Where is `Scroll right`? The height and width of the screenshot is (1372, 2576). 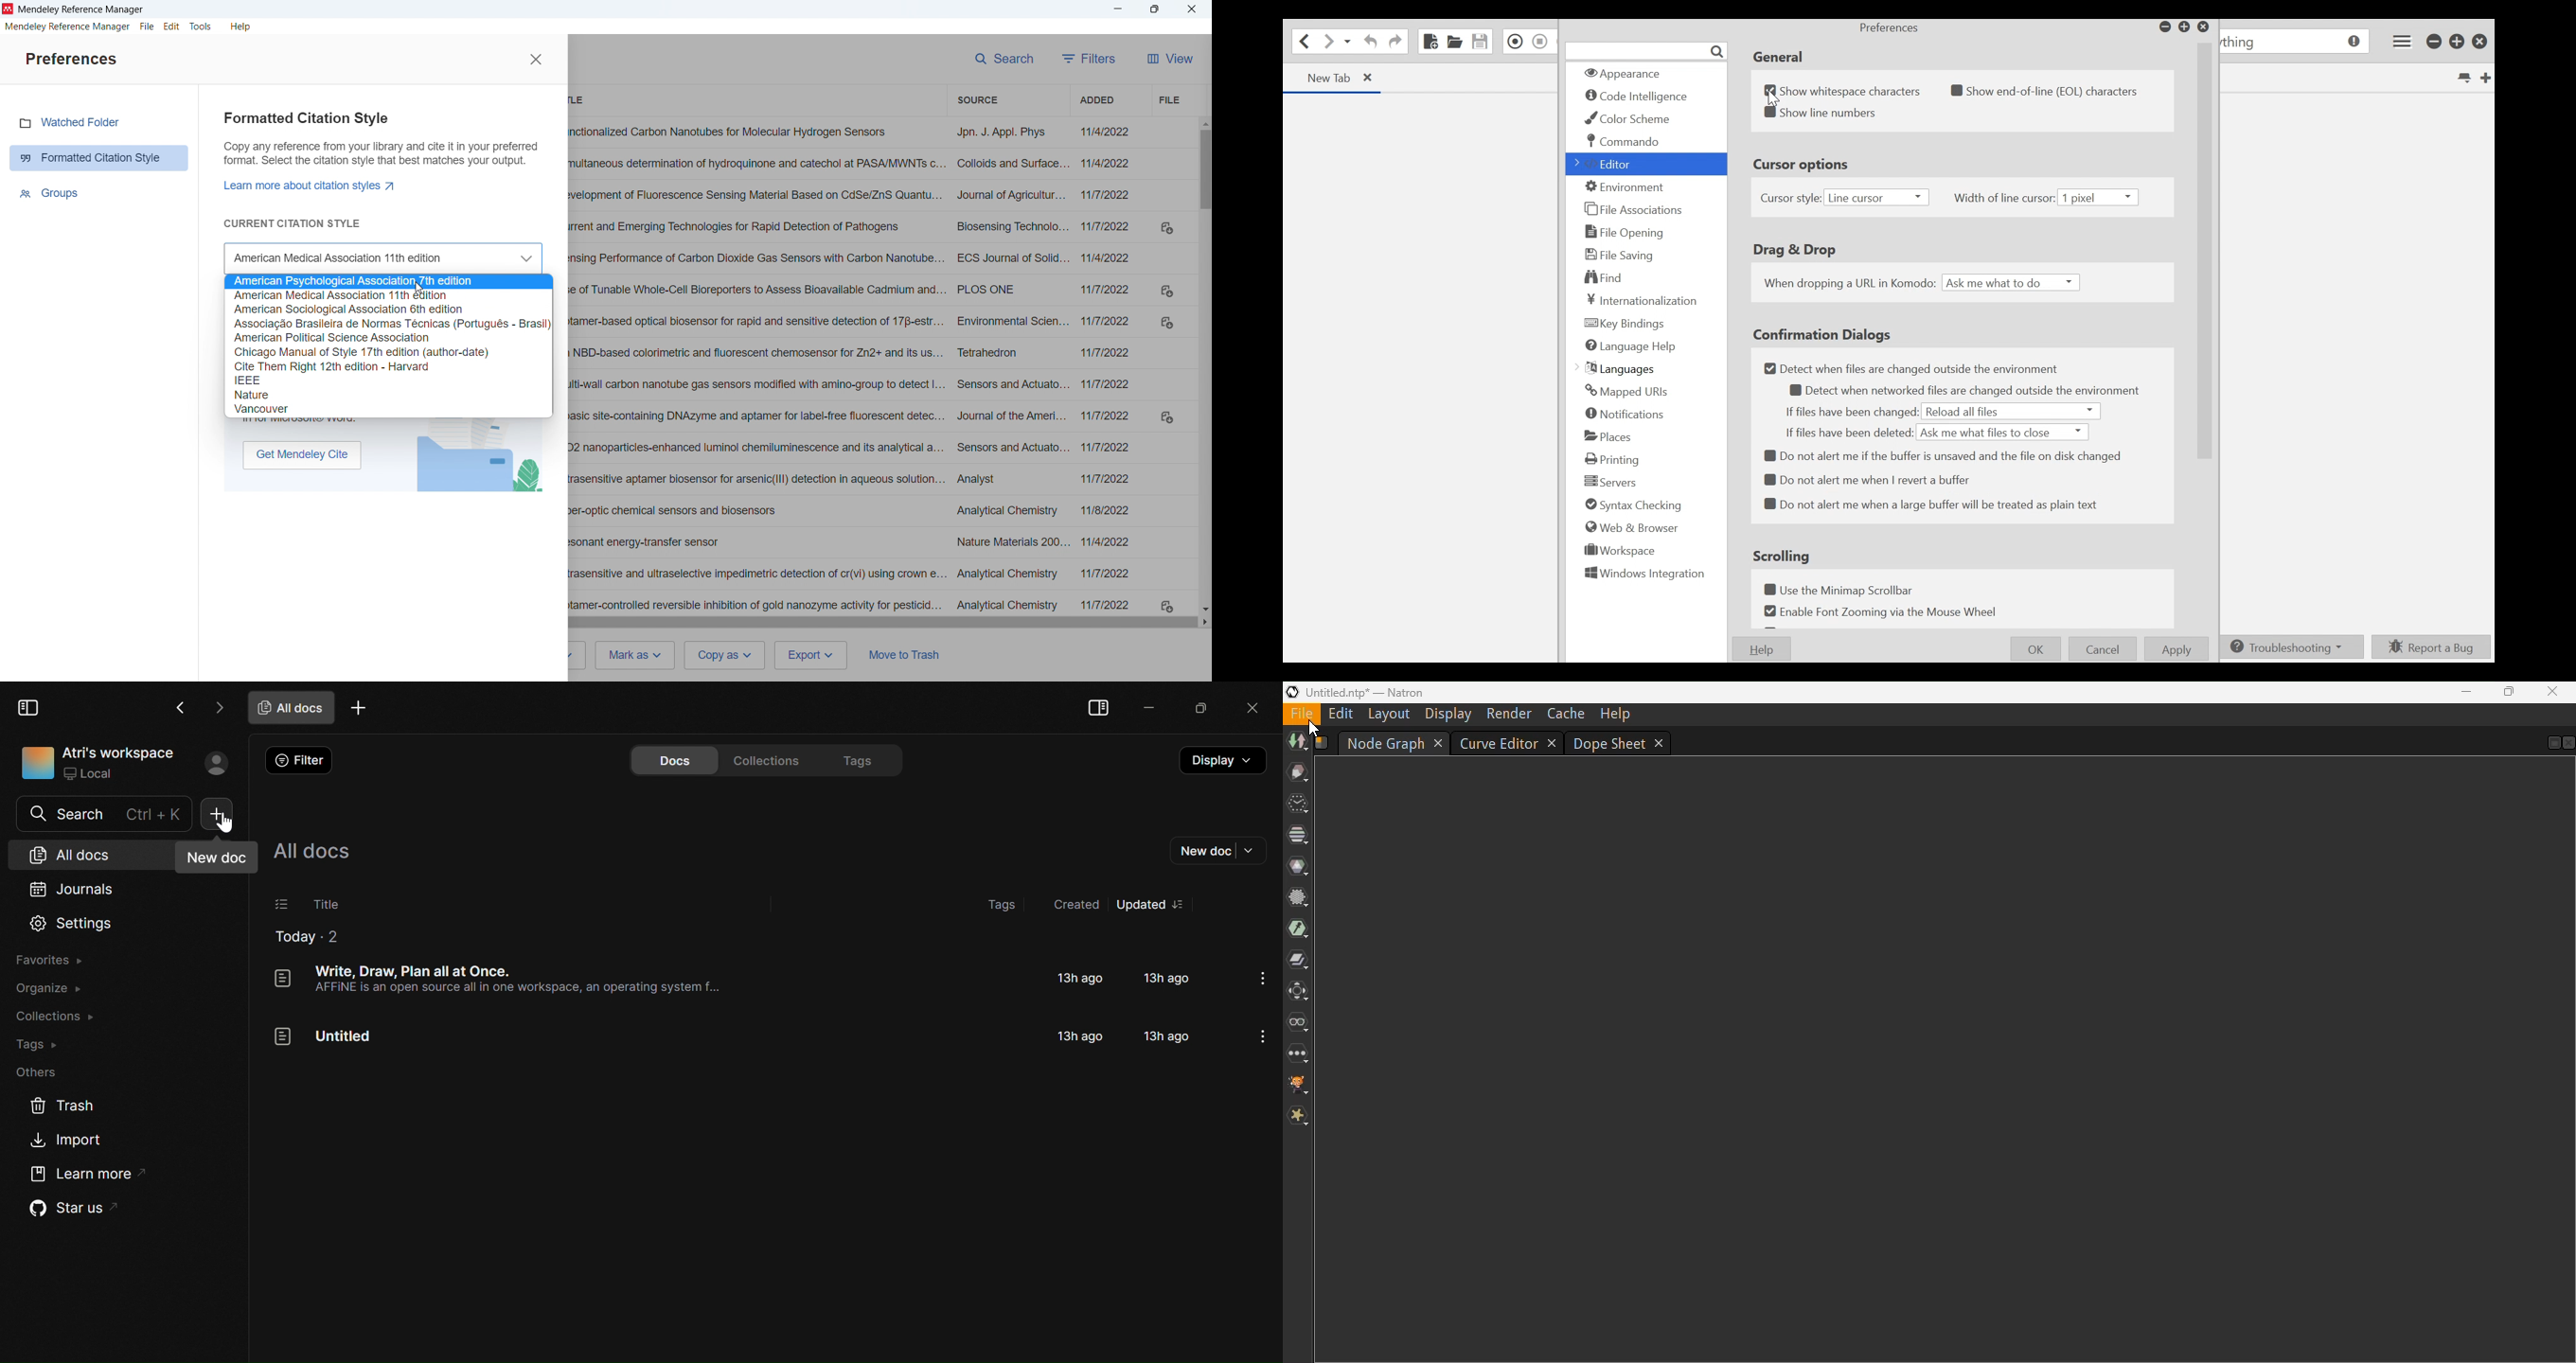 Scroll right is located at coordinates (1204, 622).